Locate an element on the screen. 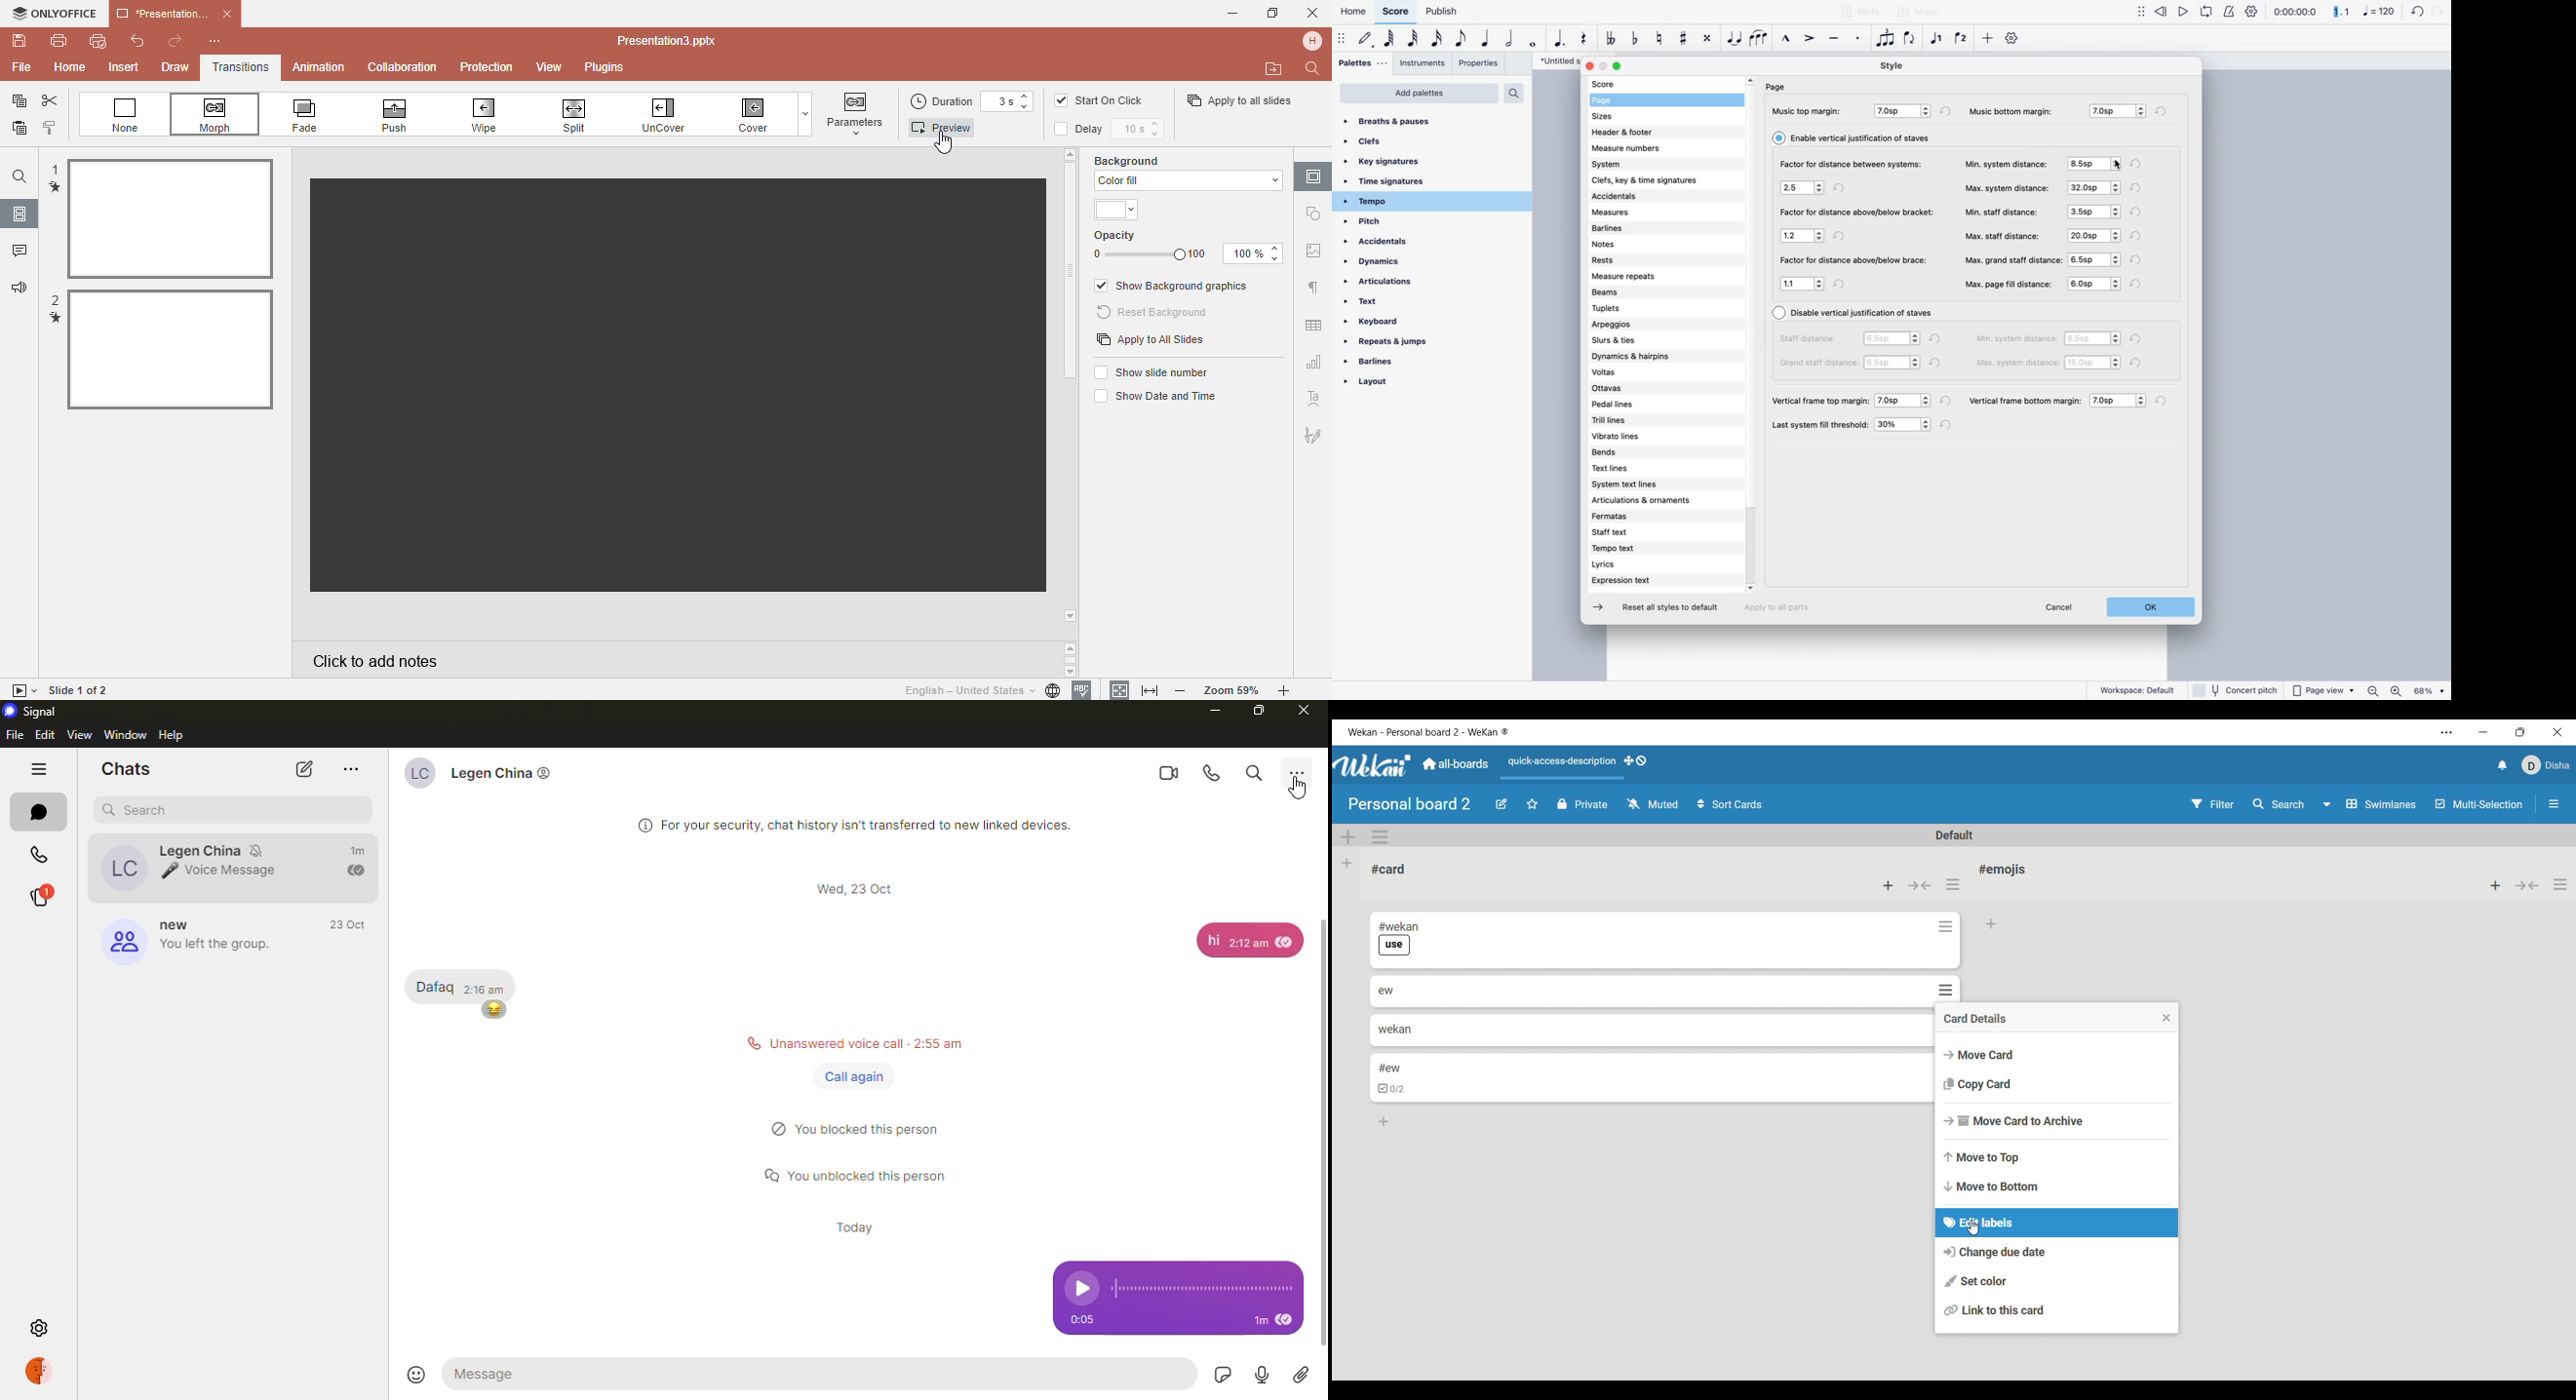  View is located at coordinates (552, 68).